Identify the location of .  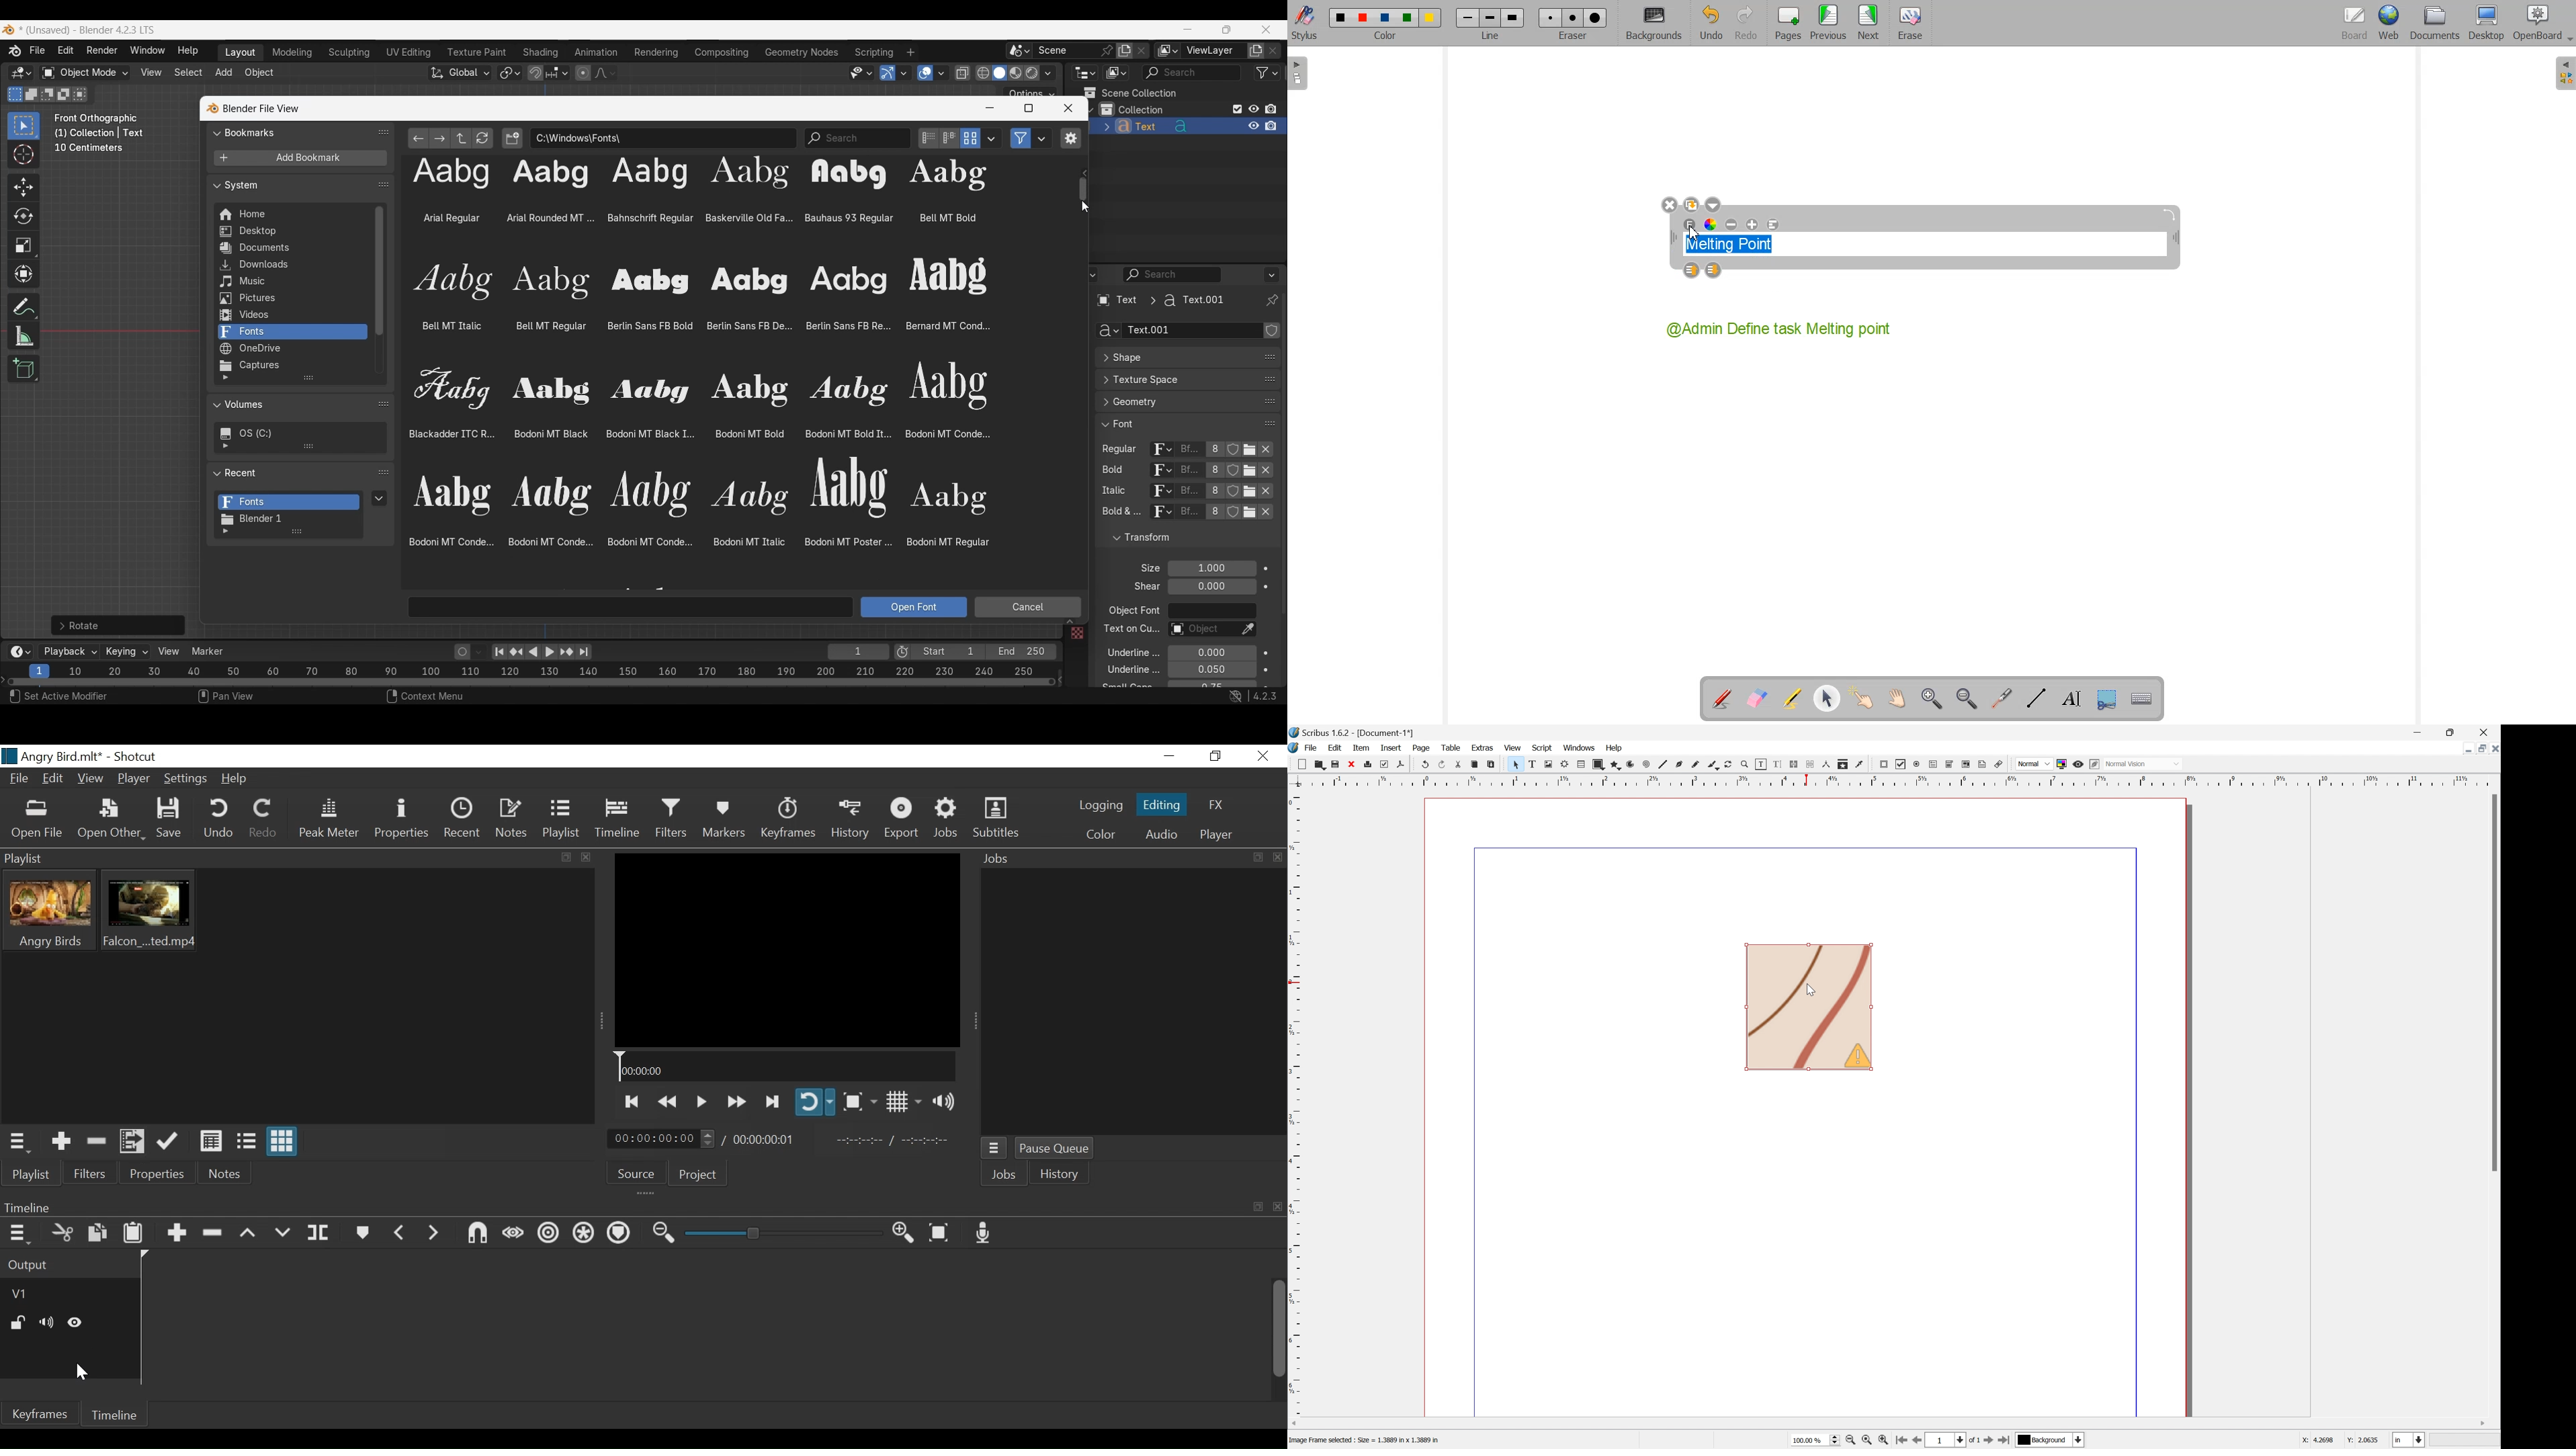
(1101, 835).